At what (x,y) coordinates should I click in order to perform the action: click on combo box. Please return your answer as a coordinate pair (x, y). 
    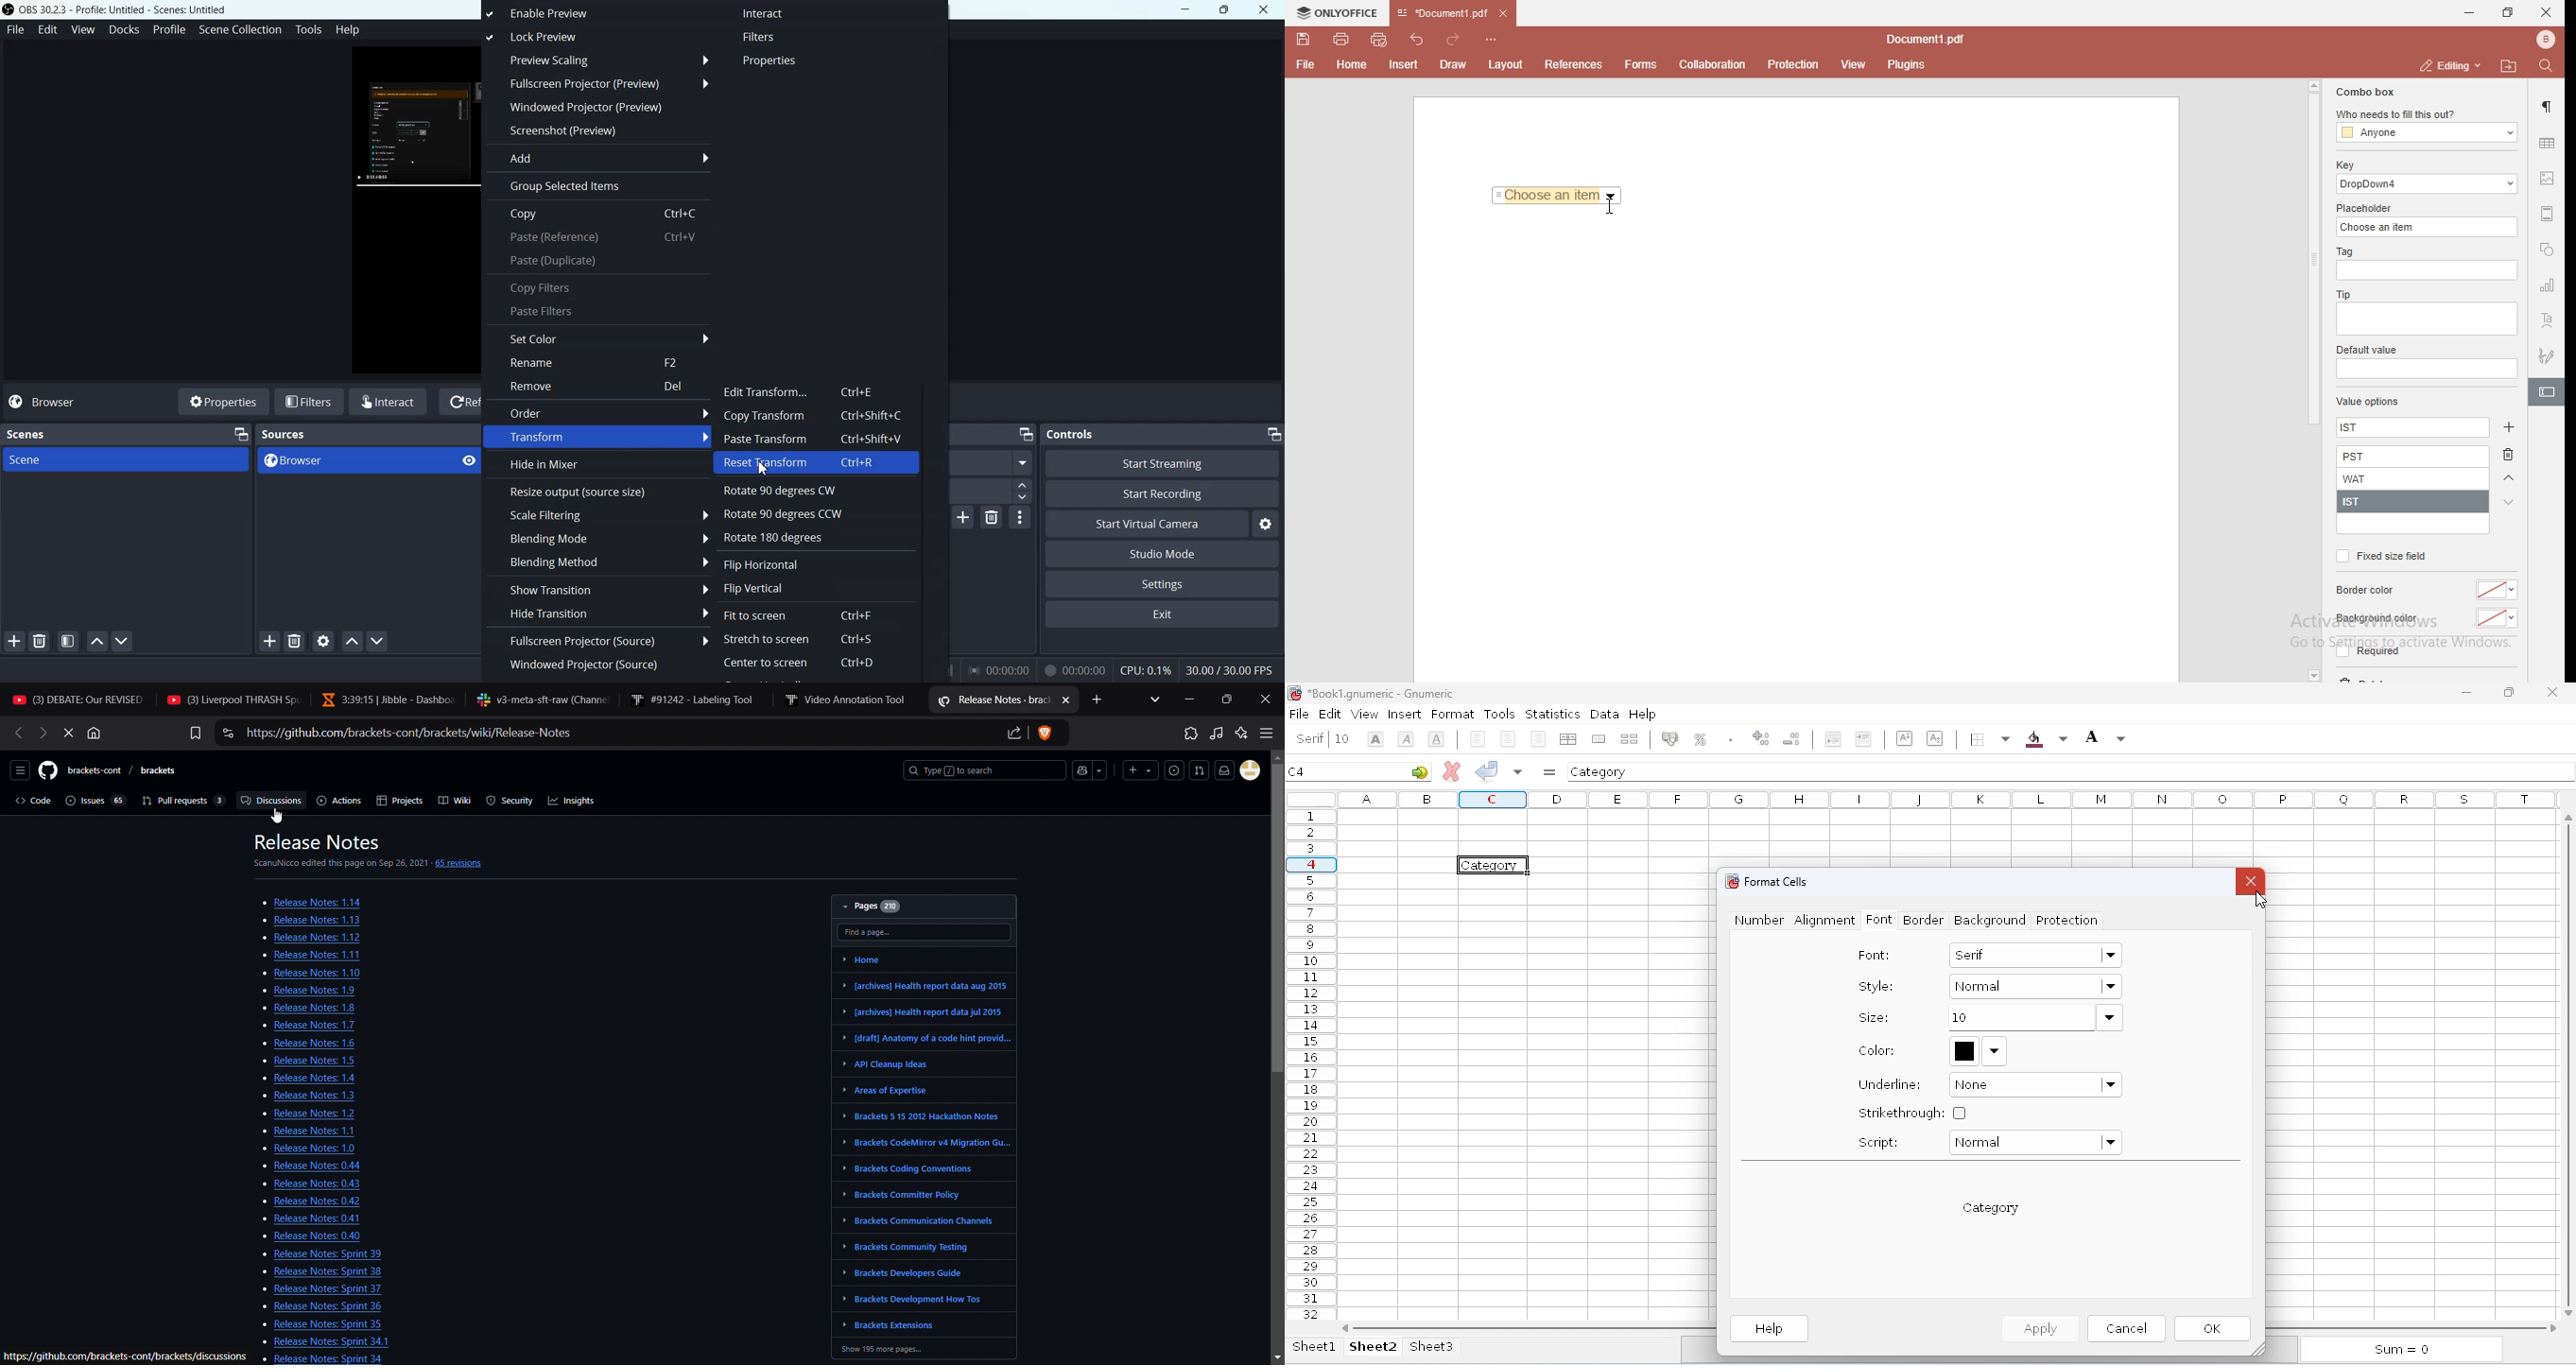
    Looking at the image, I should click on (2364, 92).